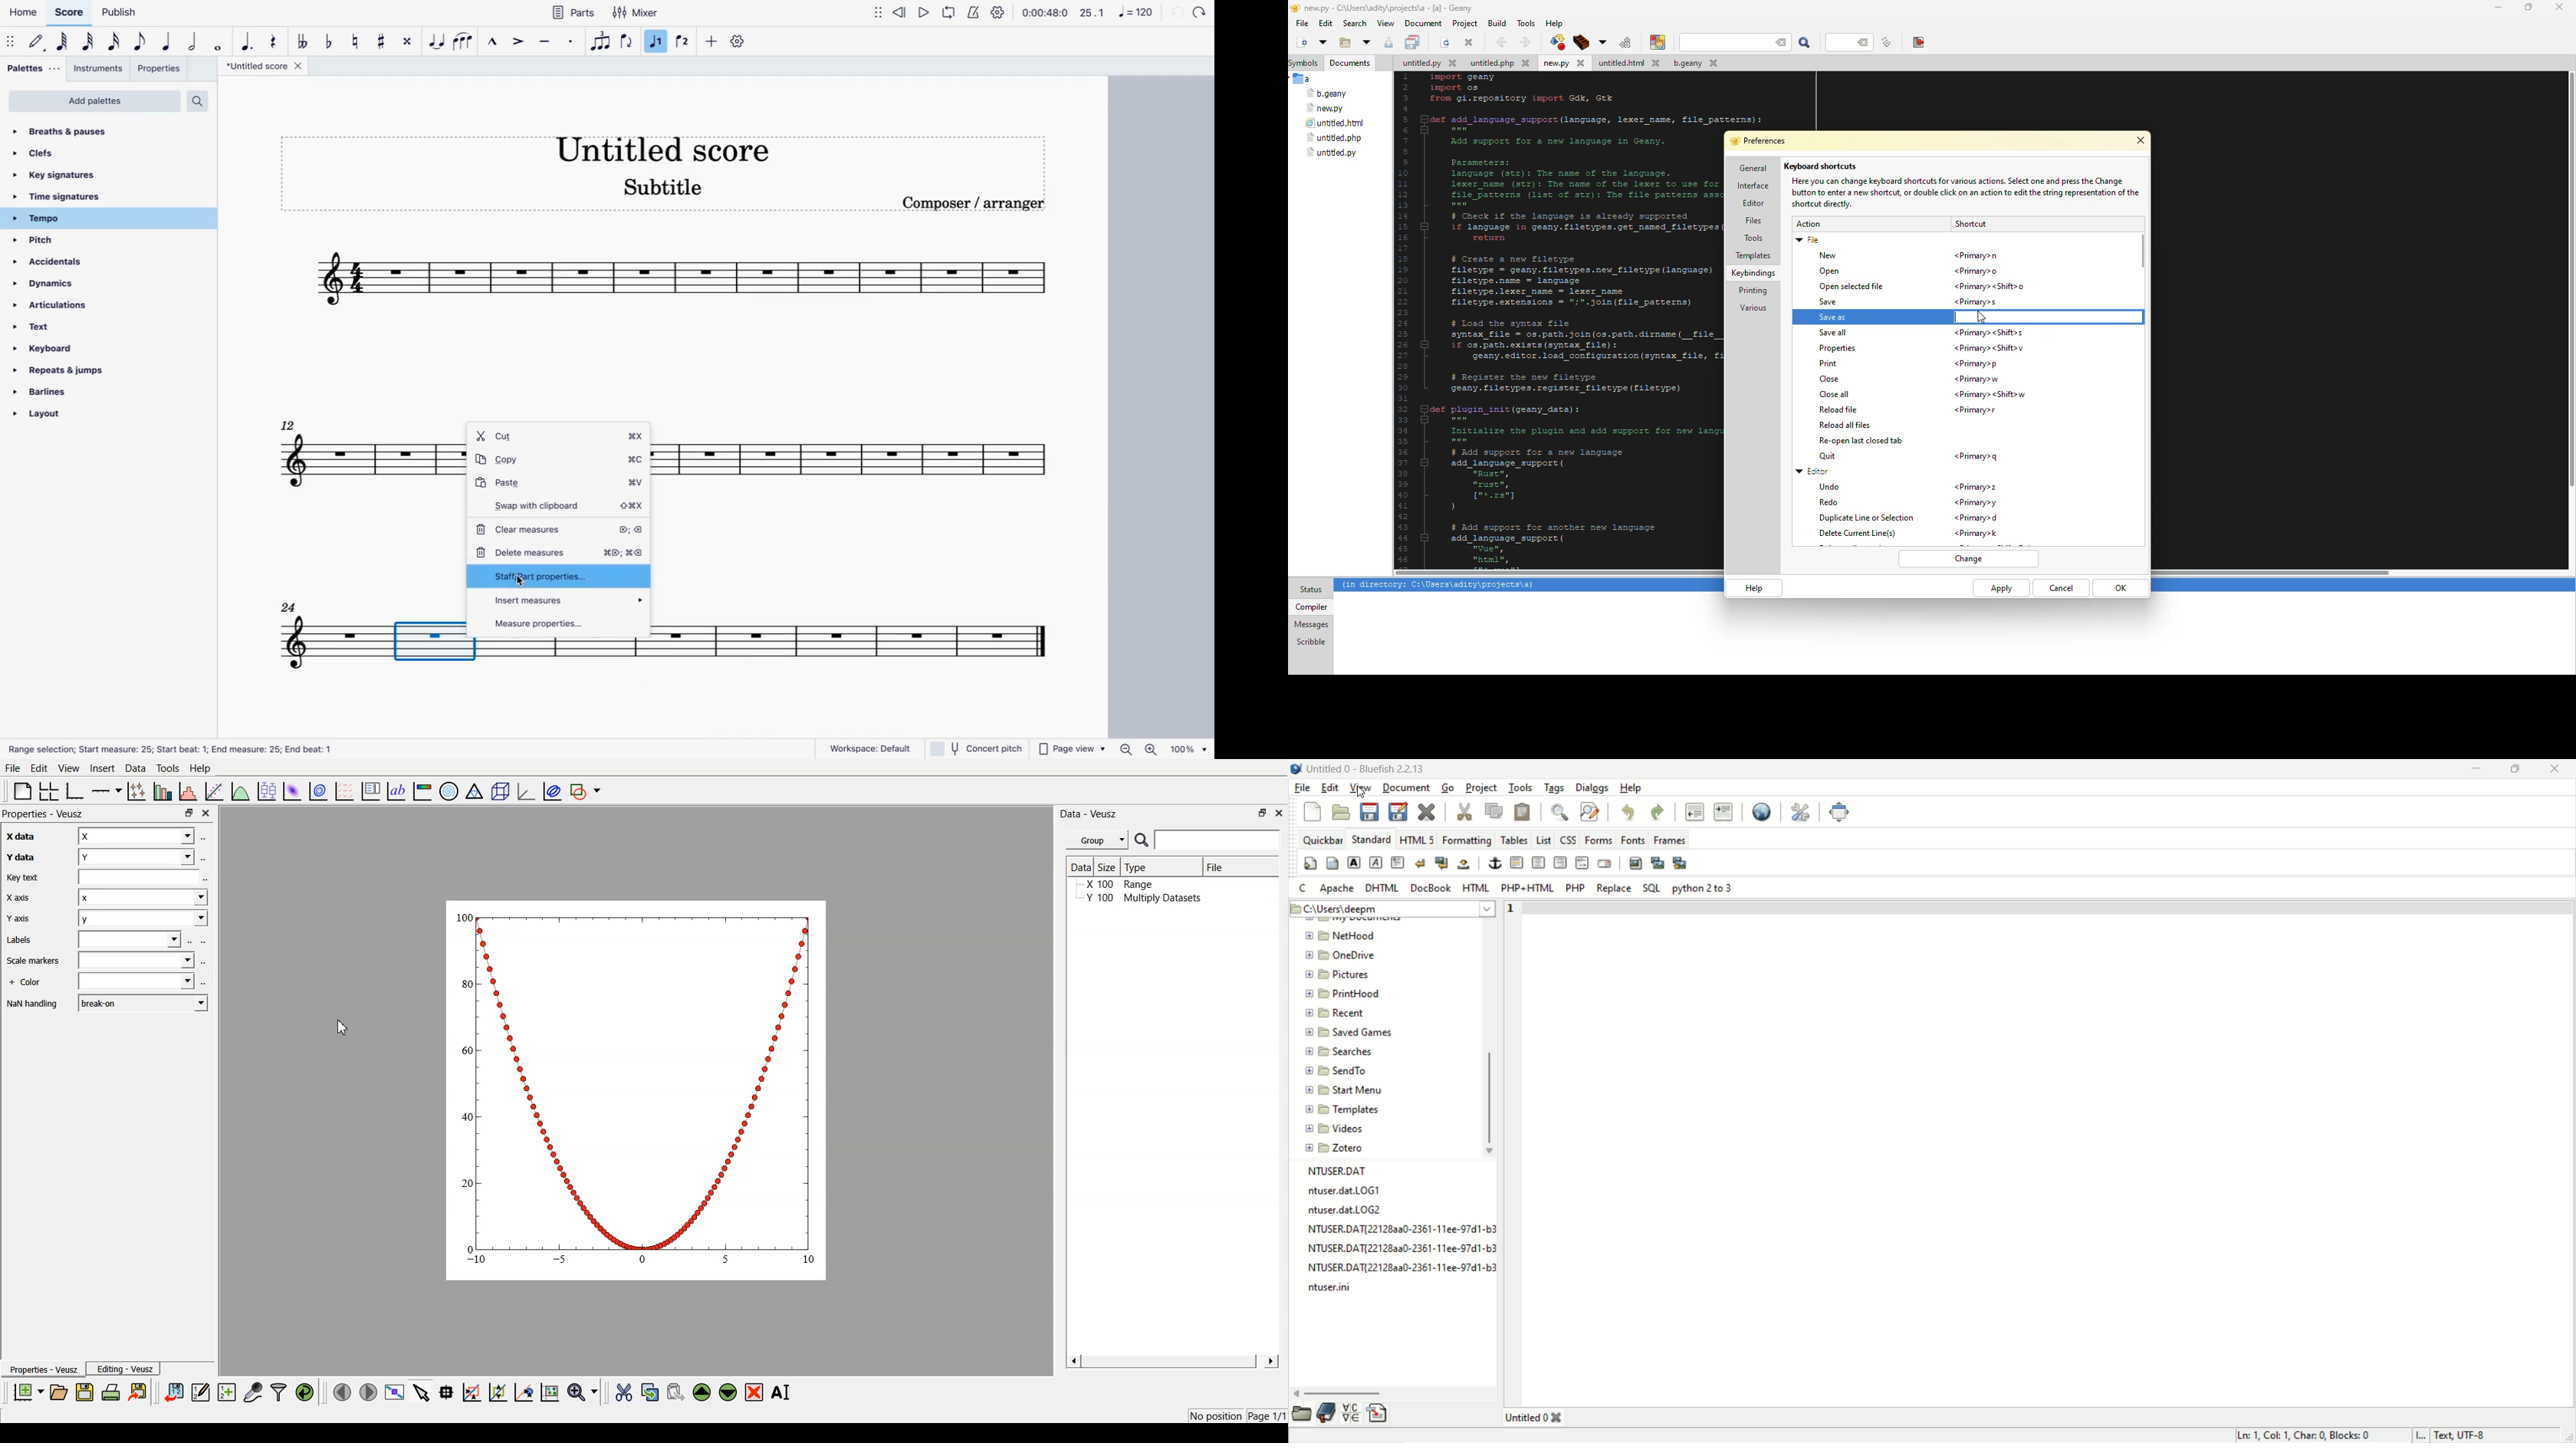 The width and height of the screenshot is (2576, 1456). What do you see at coordinates (1403, 1230) in the screenshot?
I see `file` at bounding box center [1403, 1230].